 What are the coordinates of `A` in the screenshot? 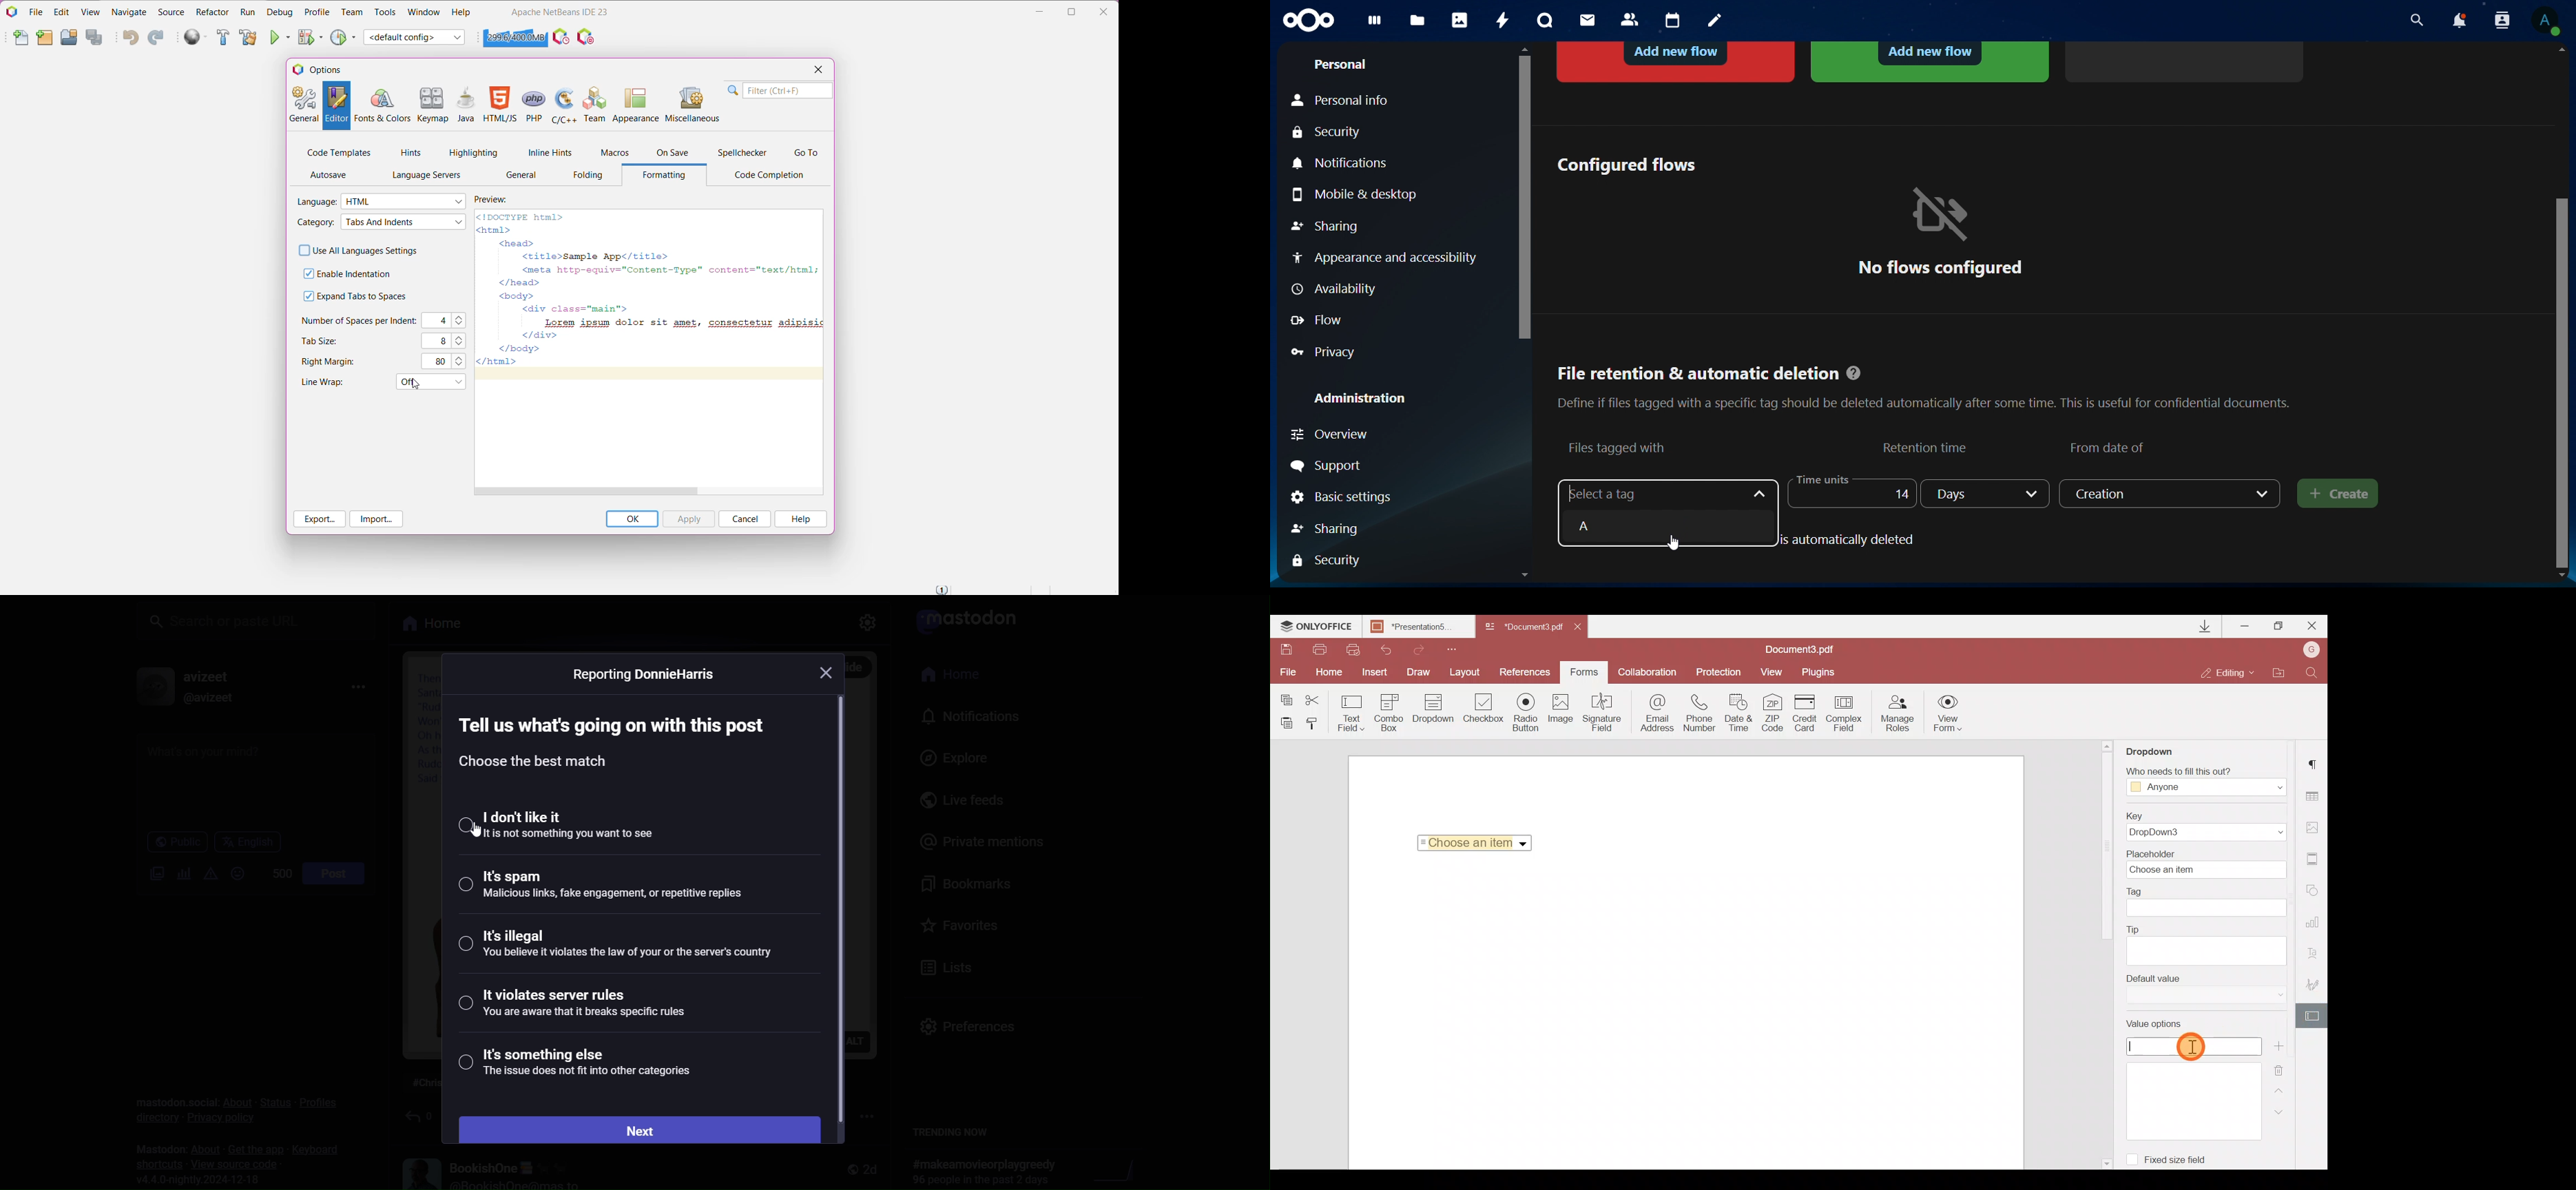 It's located at (1663, 526).